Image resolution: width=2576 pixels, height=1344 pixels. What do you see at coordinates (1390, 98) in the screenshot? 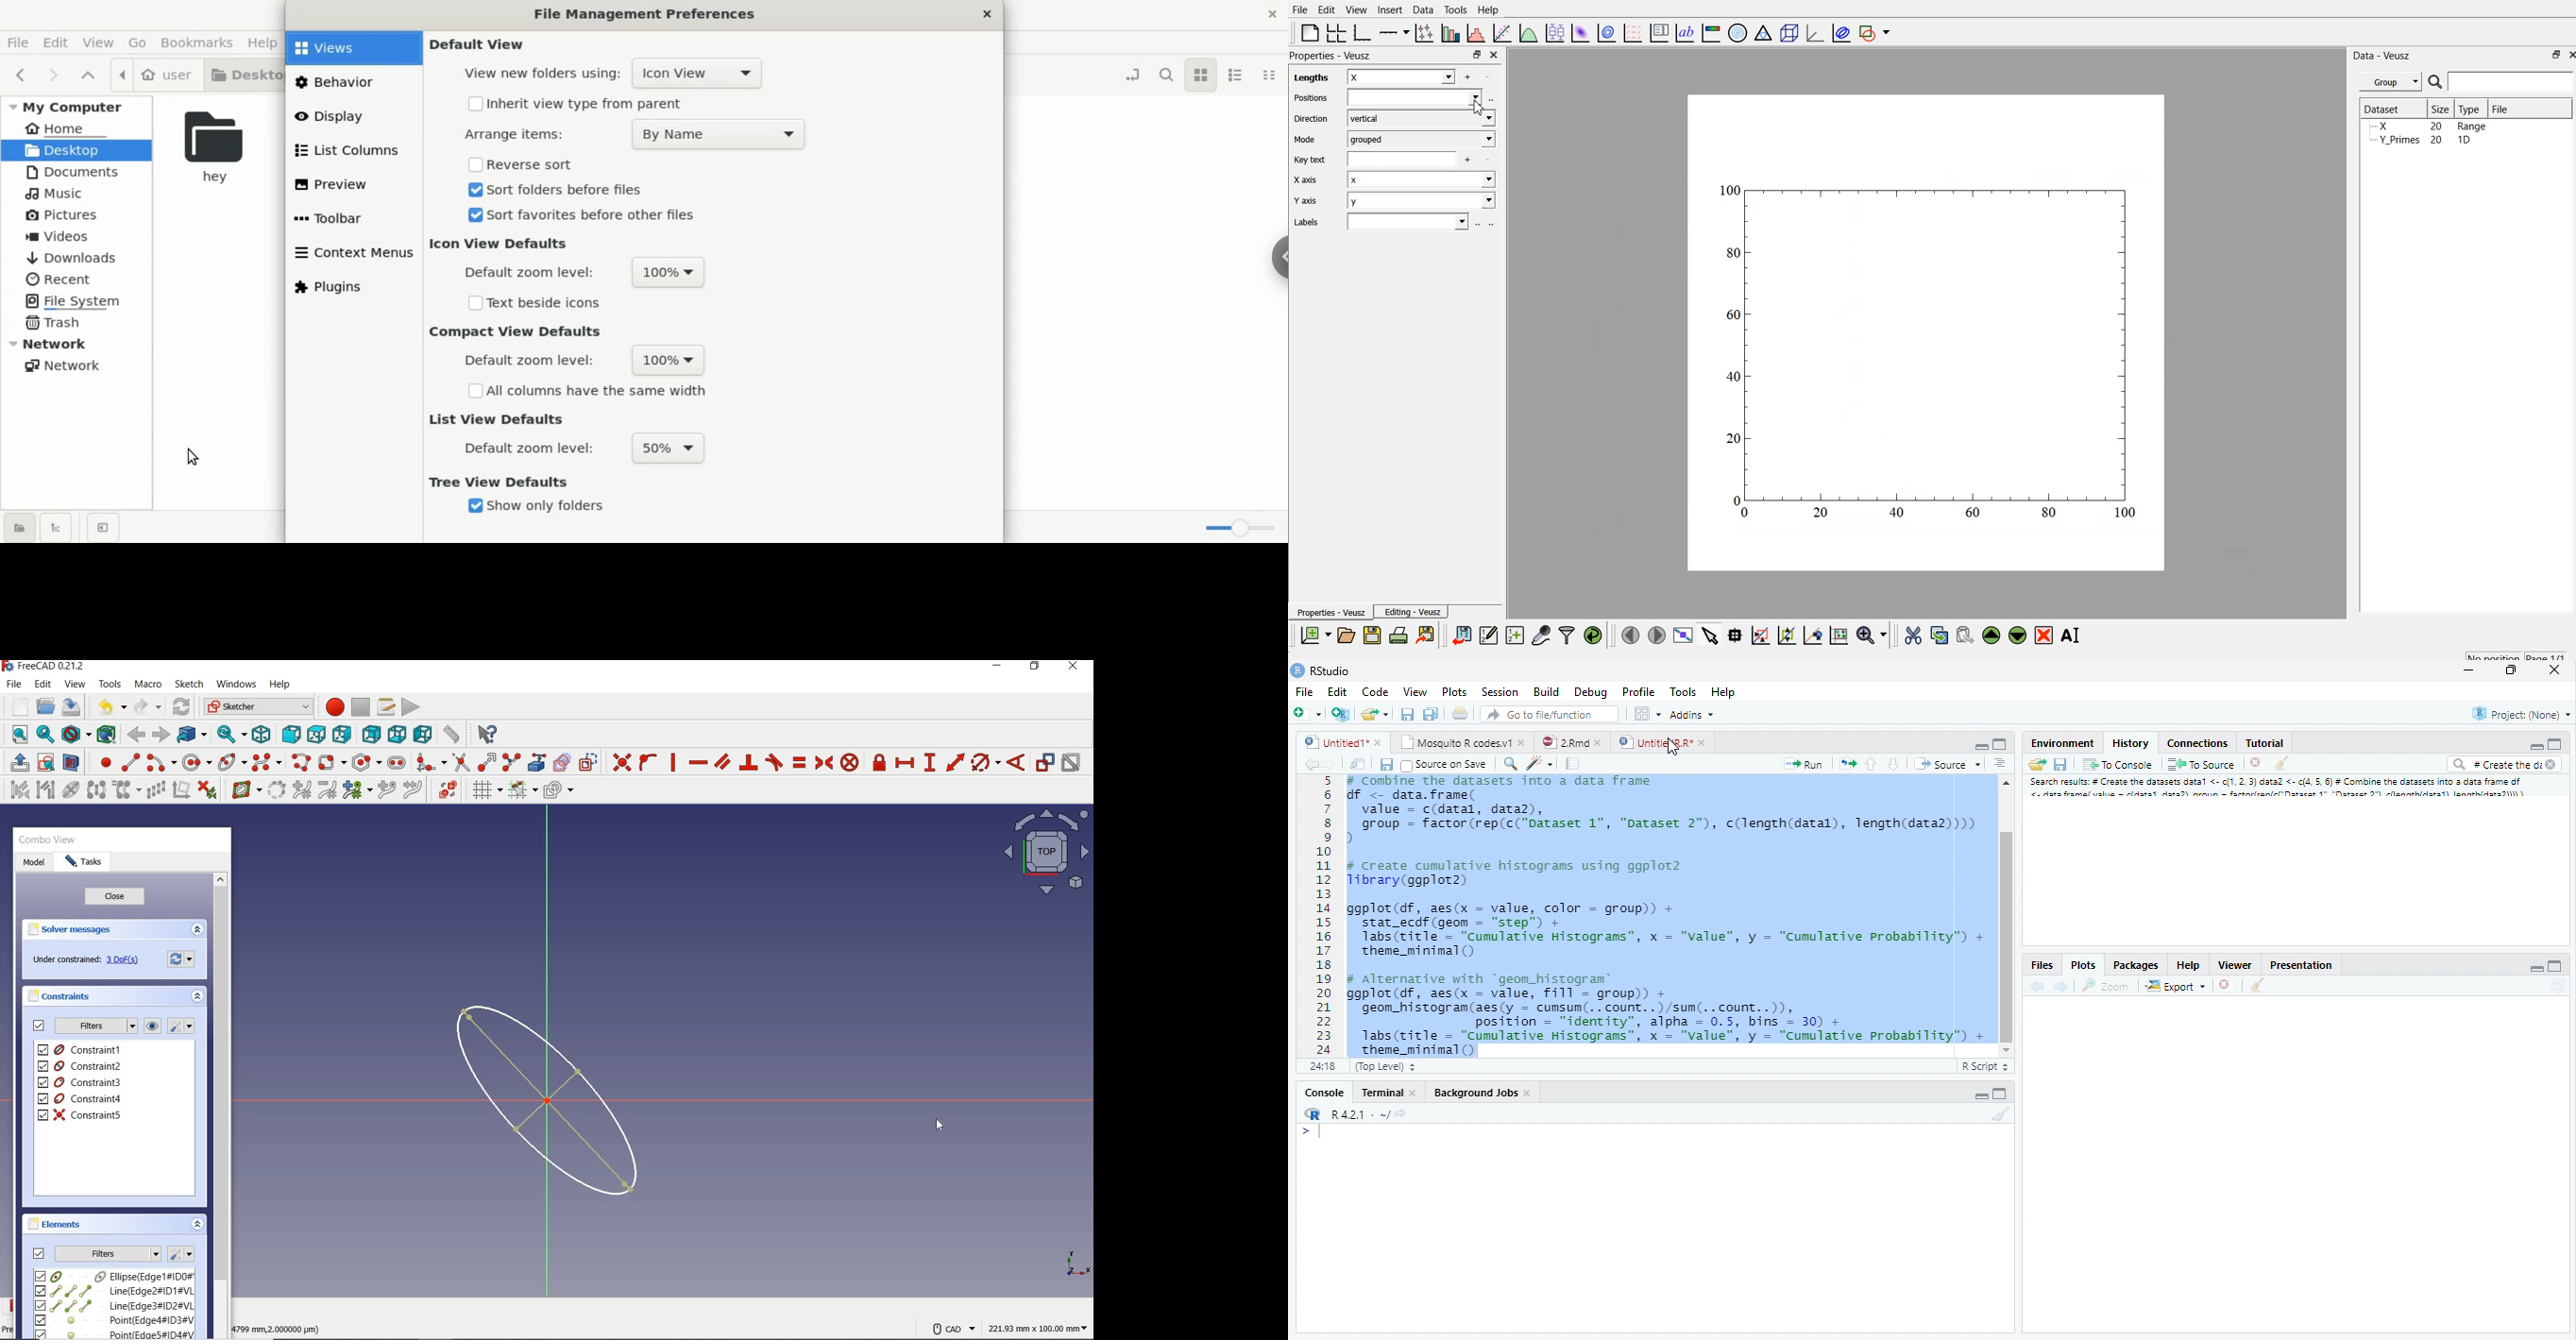
I see `Positions` at bounding box center [1390, 98].